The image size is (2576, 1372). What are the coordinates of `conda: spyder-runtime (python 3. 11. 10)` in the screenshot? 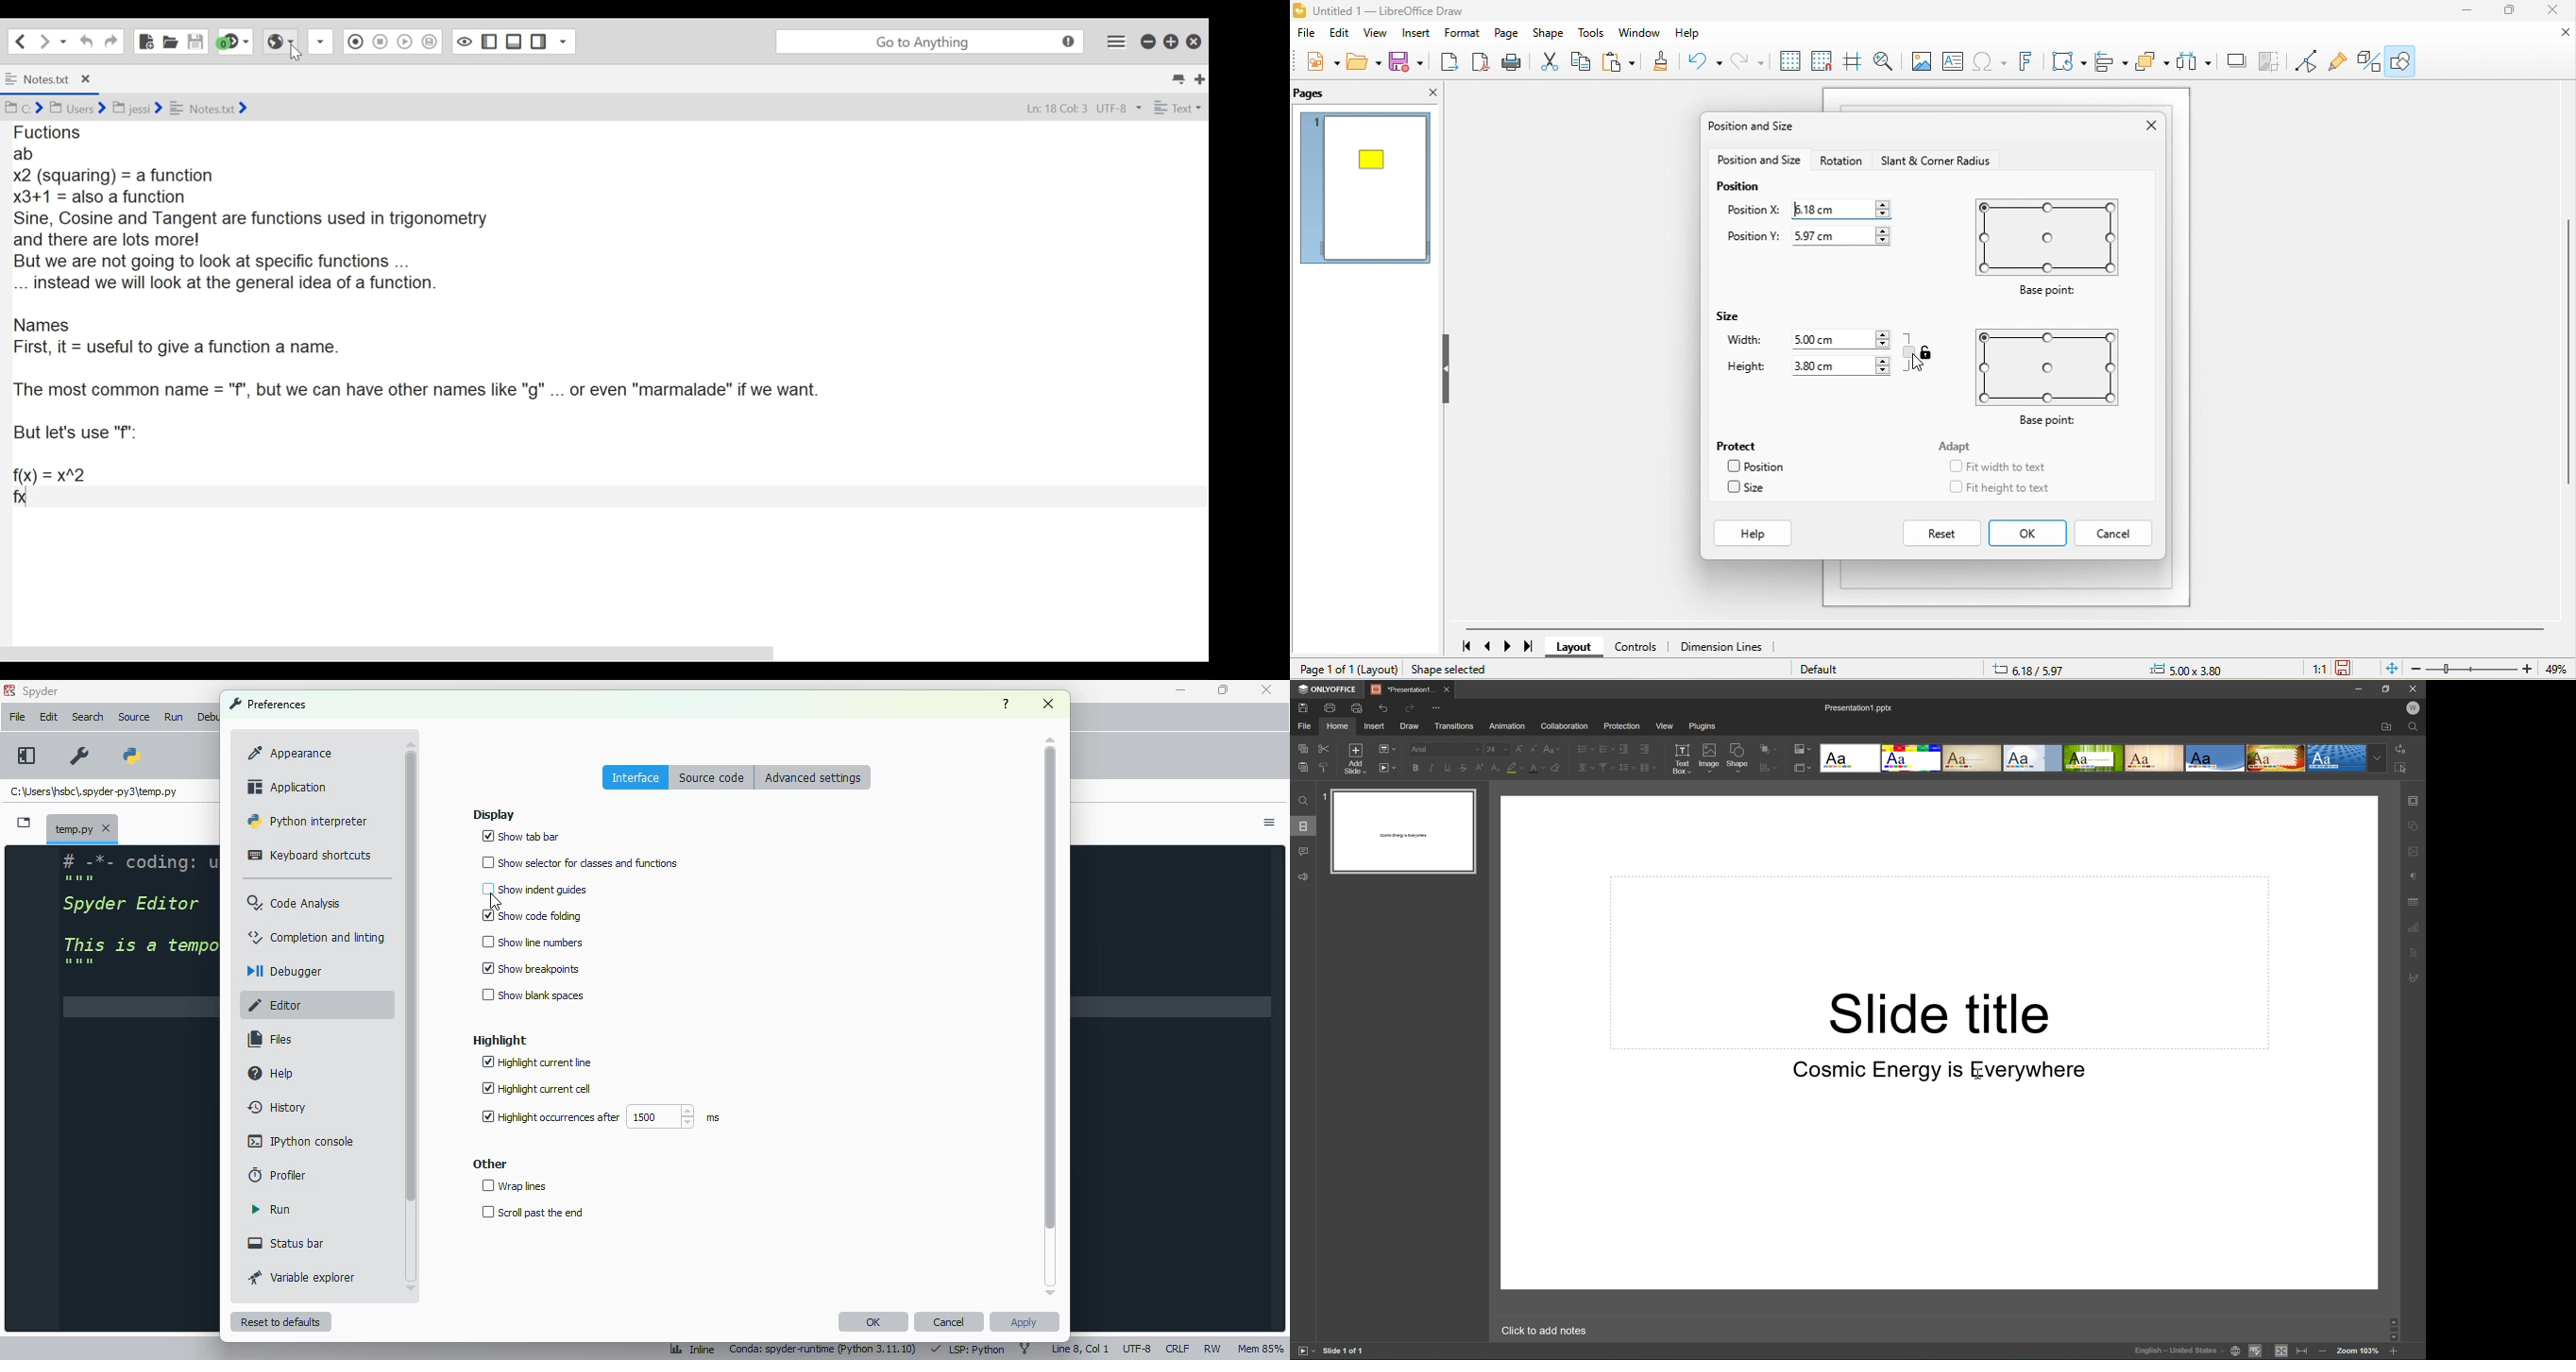 It's located at (822, 1349).